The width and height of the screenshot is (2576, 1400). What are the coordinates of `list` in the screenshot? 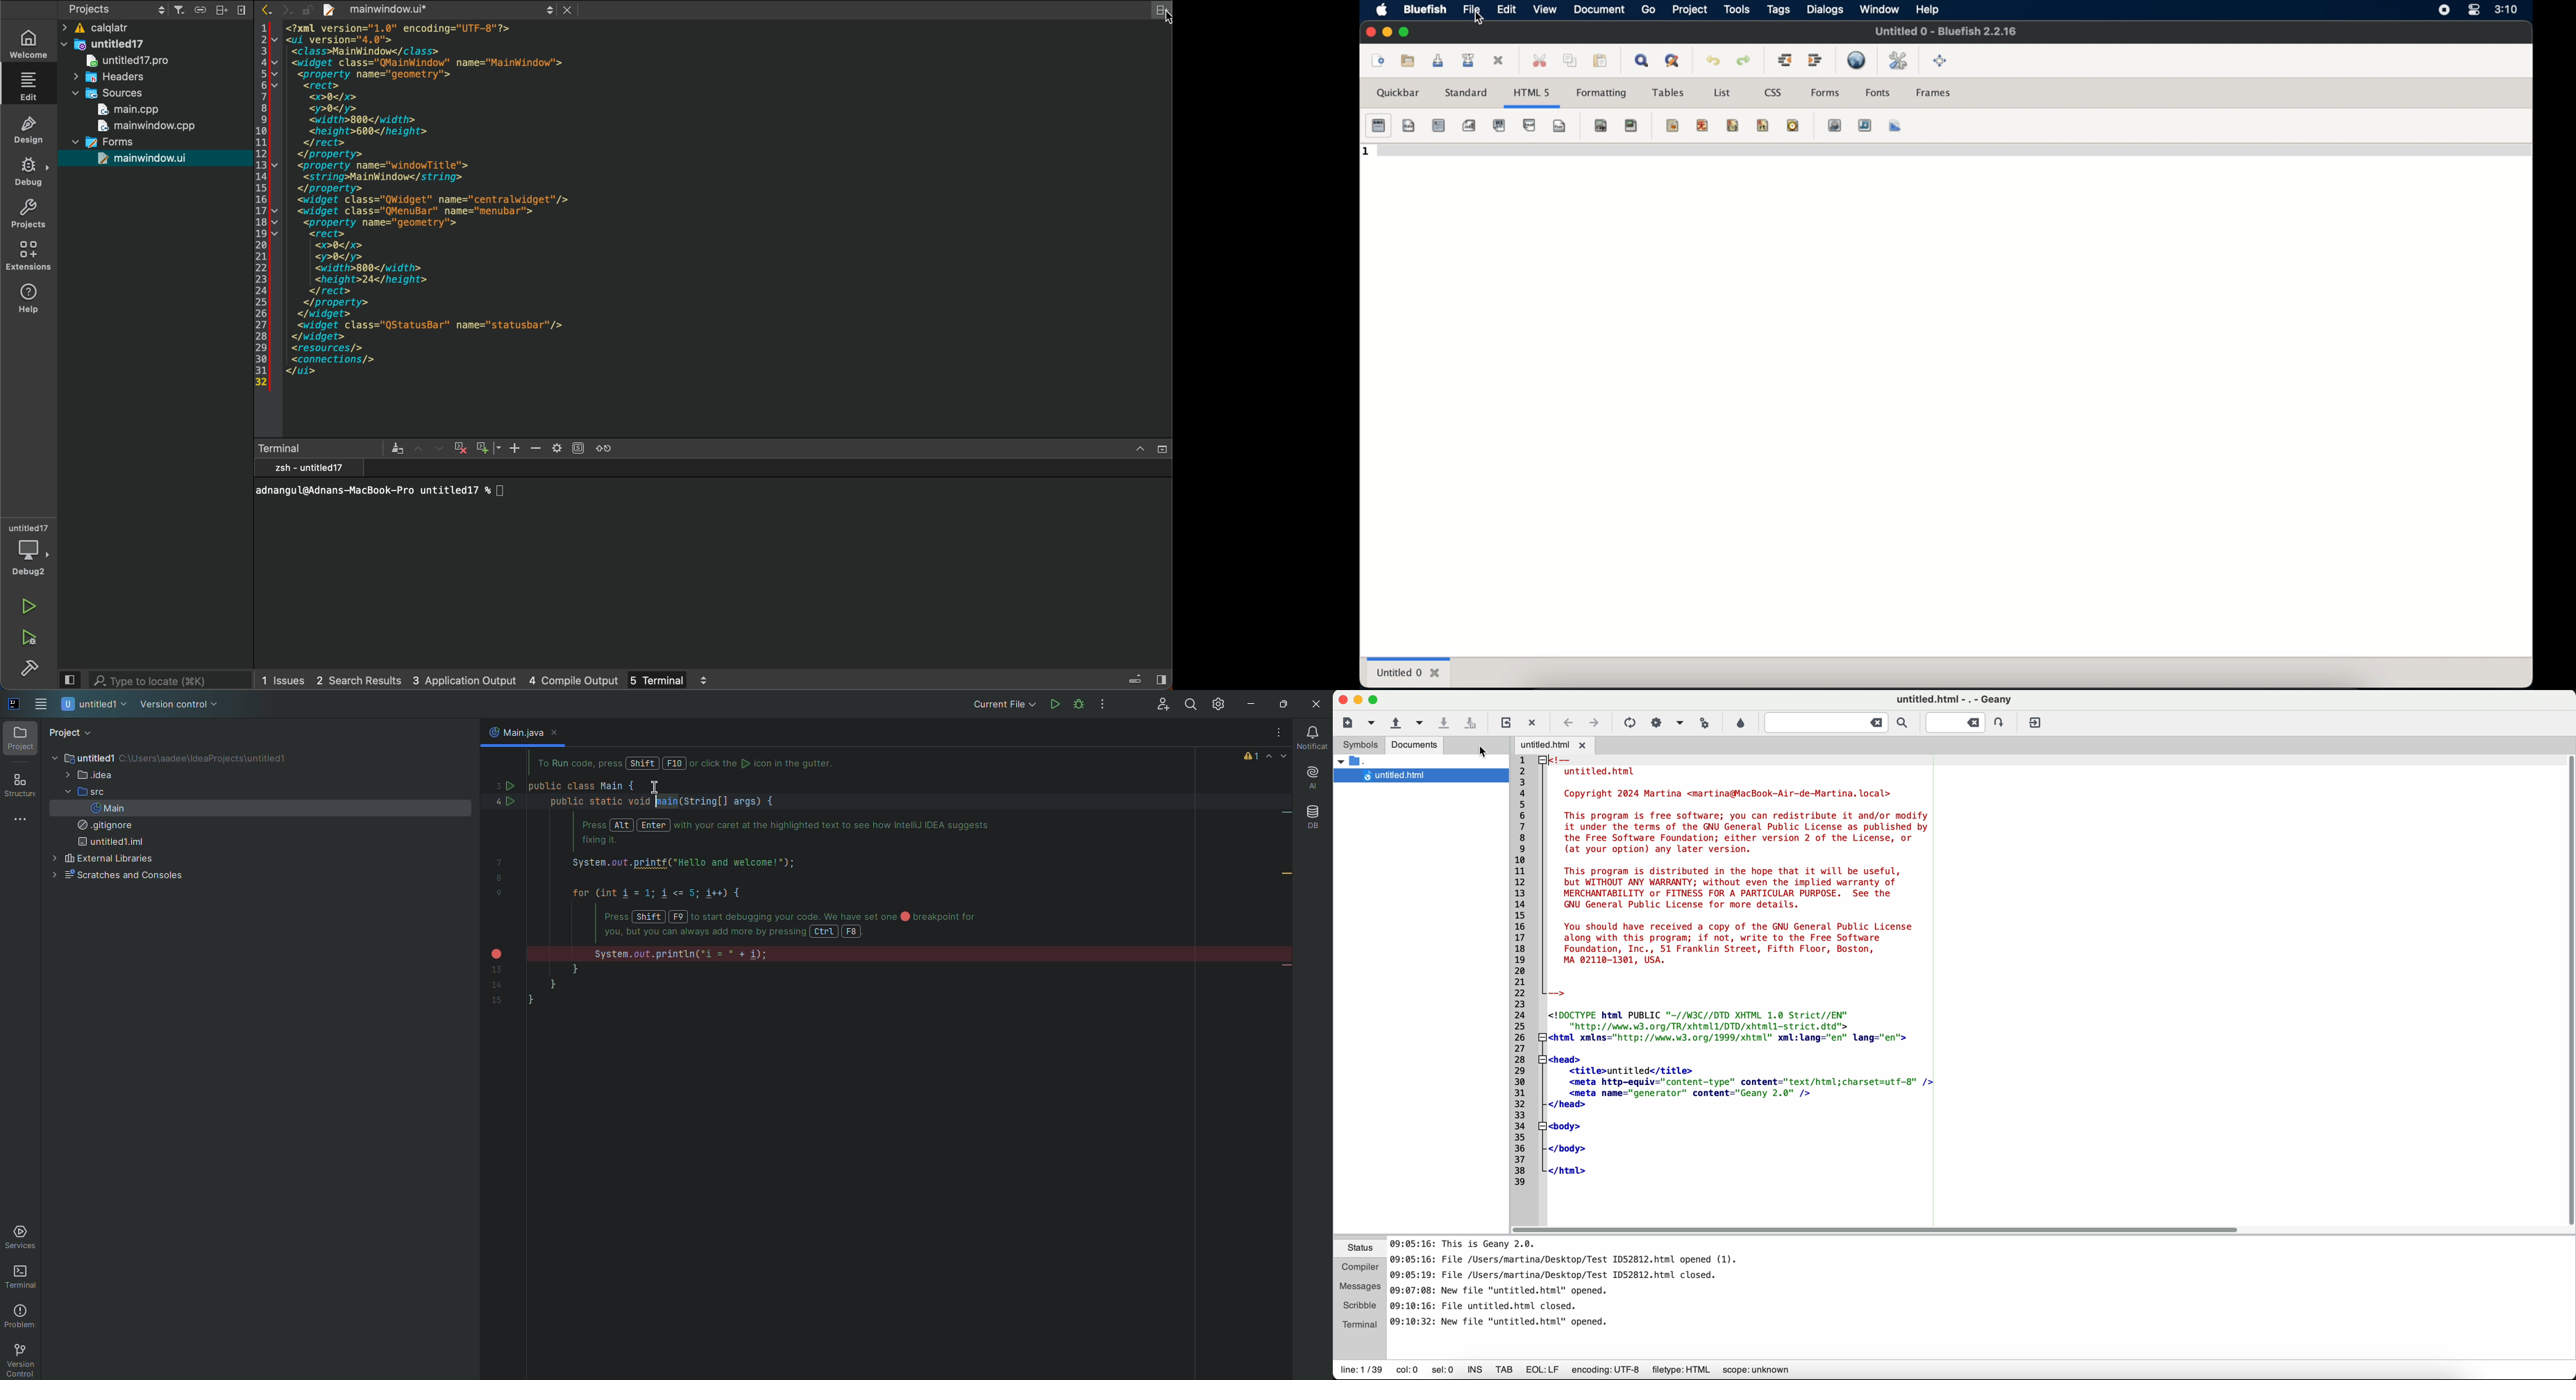 It's located at (1722, 93).